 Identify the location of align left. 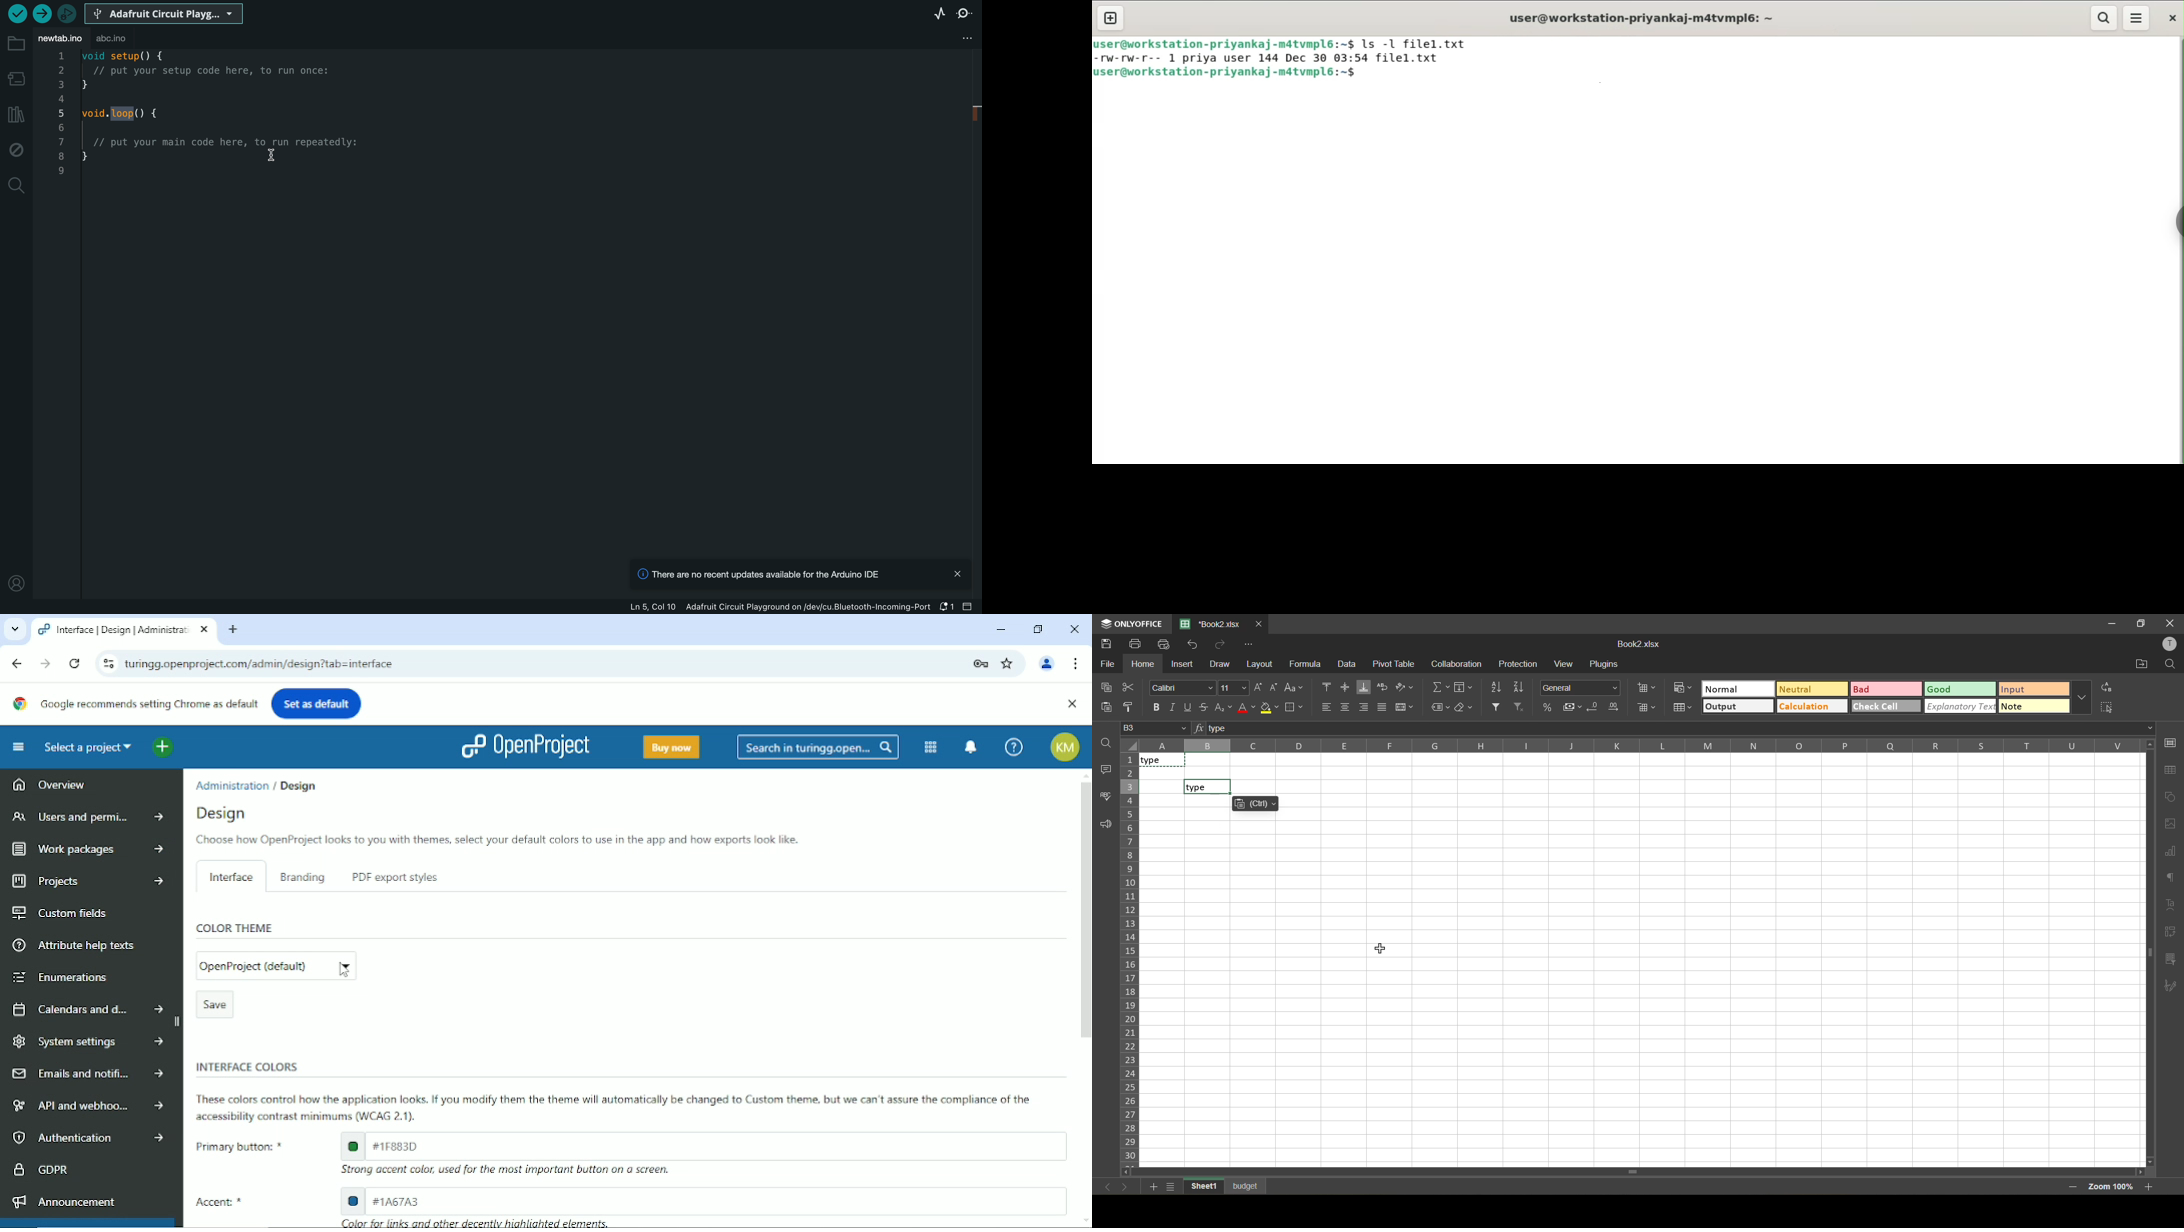
(1327, 706).